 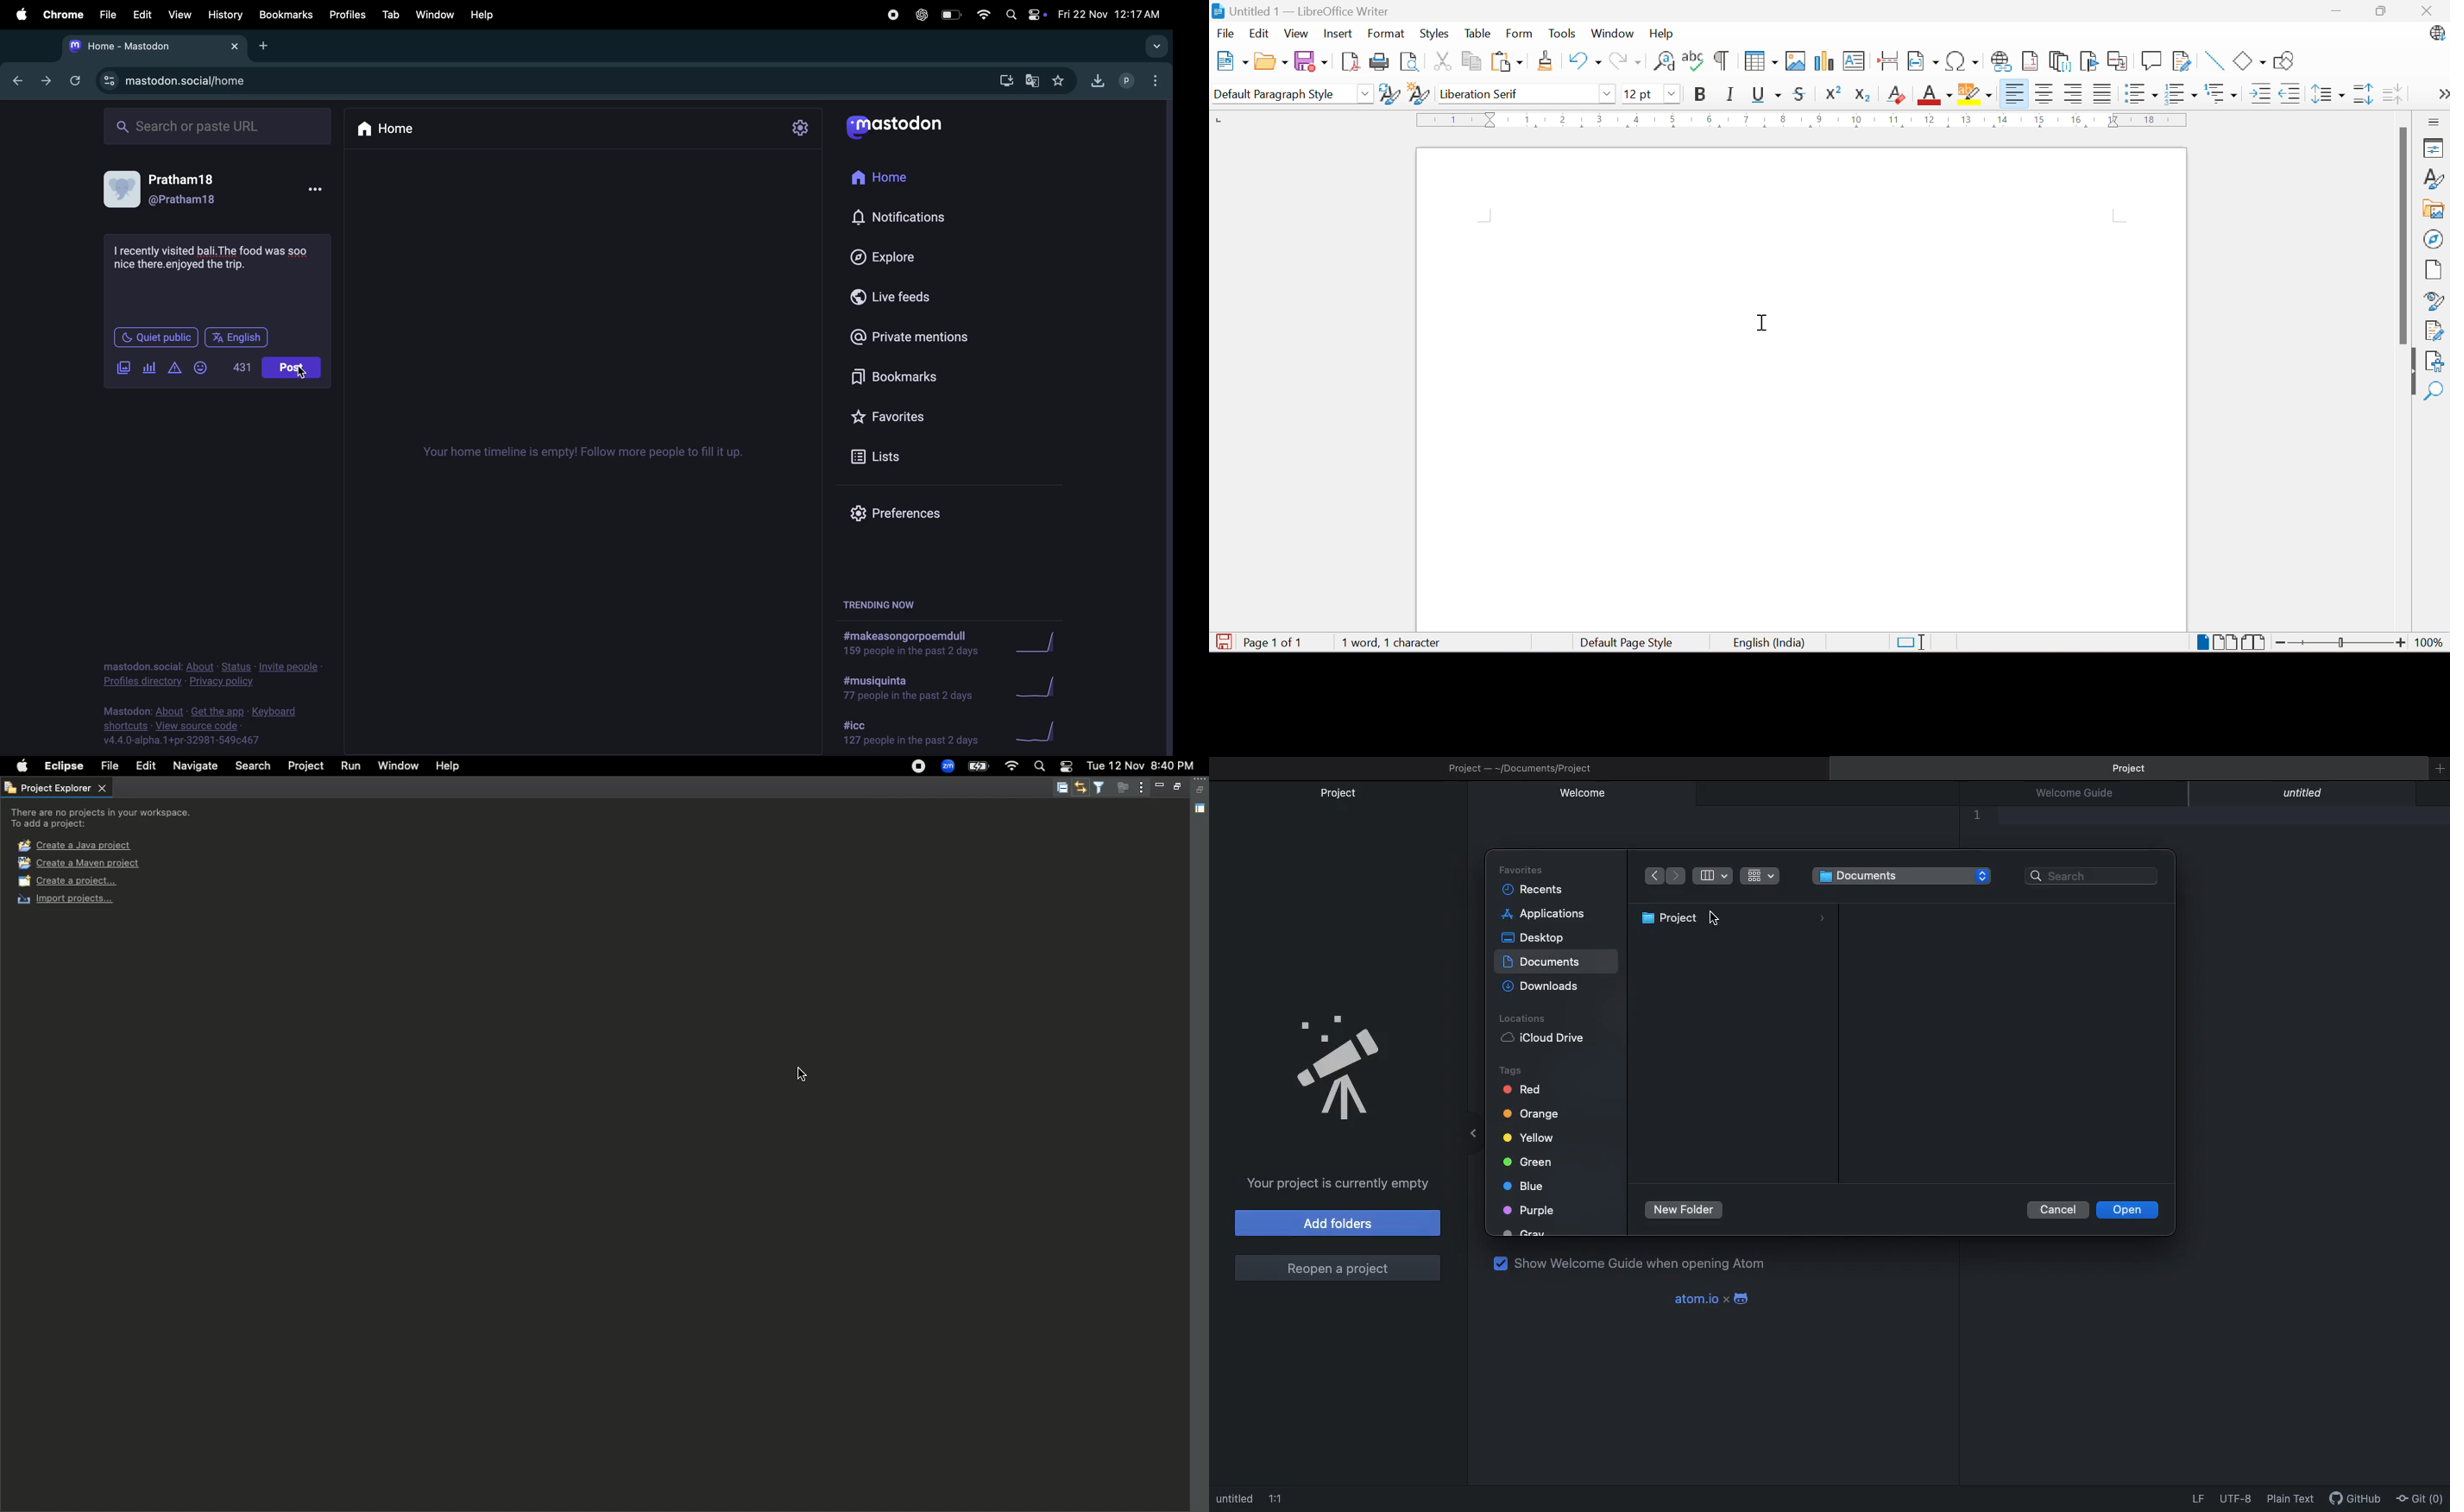 What do you see at coordinates (1889, 63) in the screenshot?
I see `Insert Page Break` at bounding box center [1889, 63].